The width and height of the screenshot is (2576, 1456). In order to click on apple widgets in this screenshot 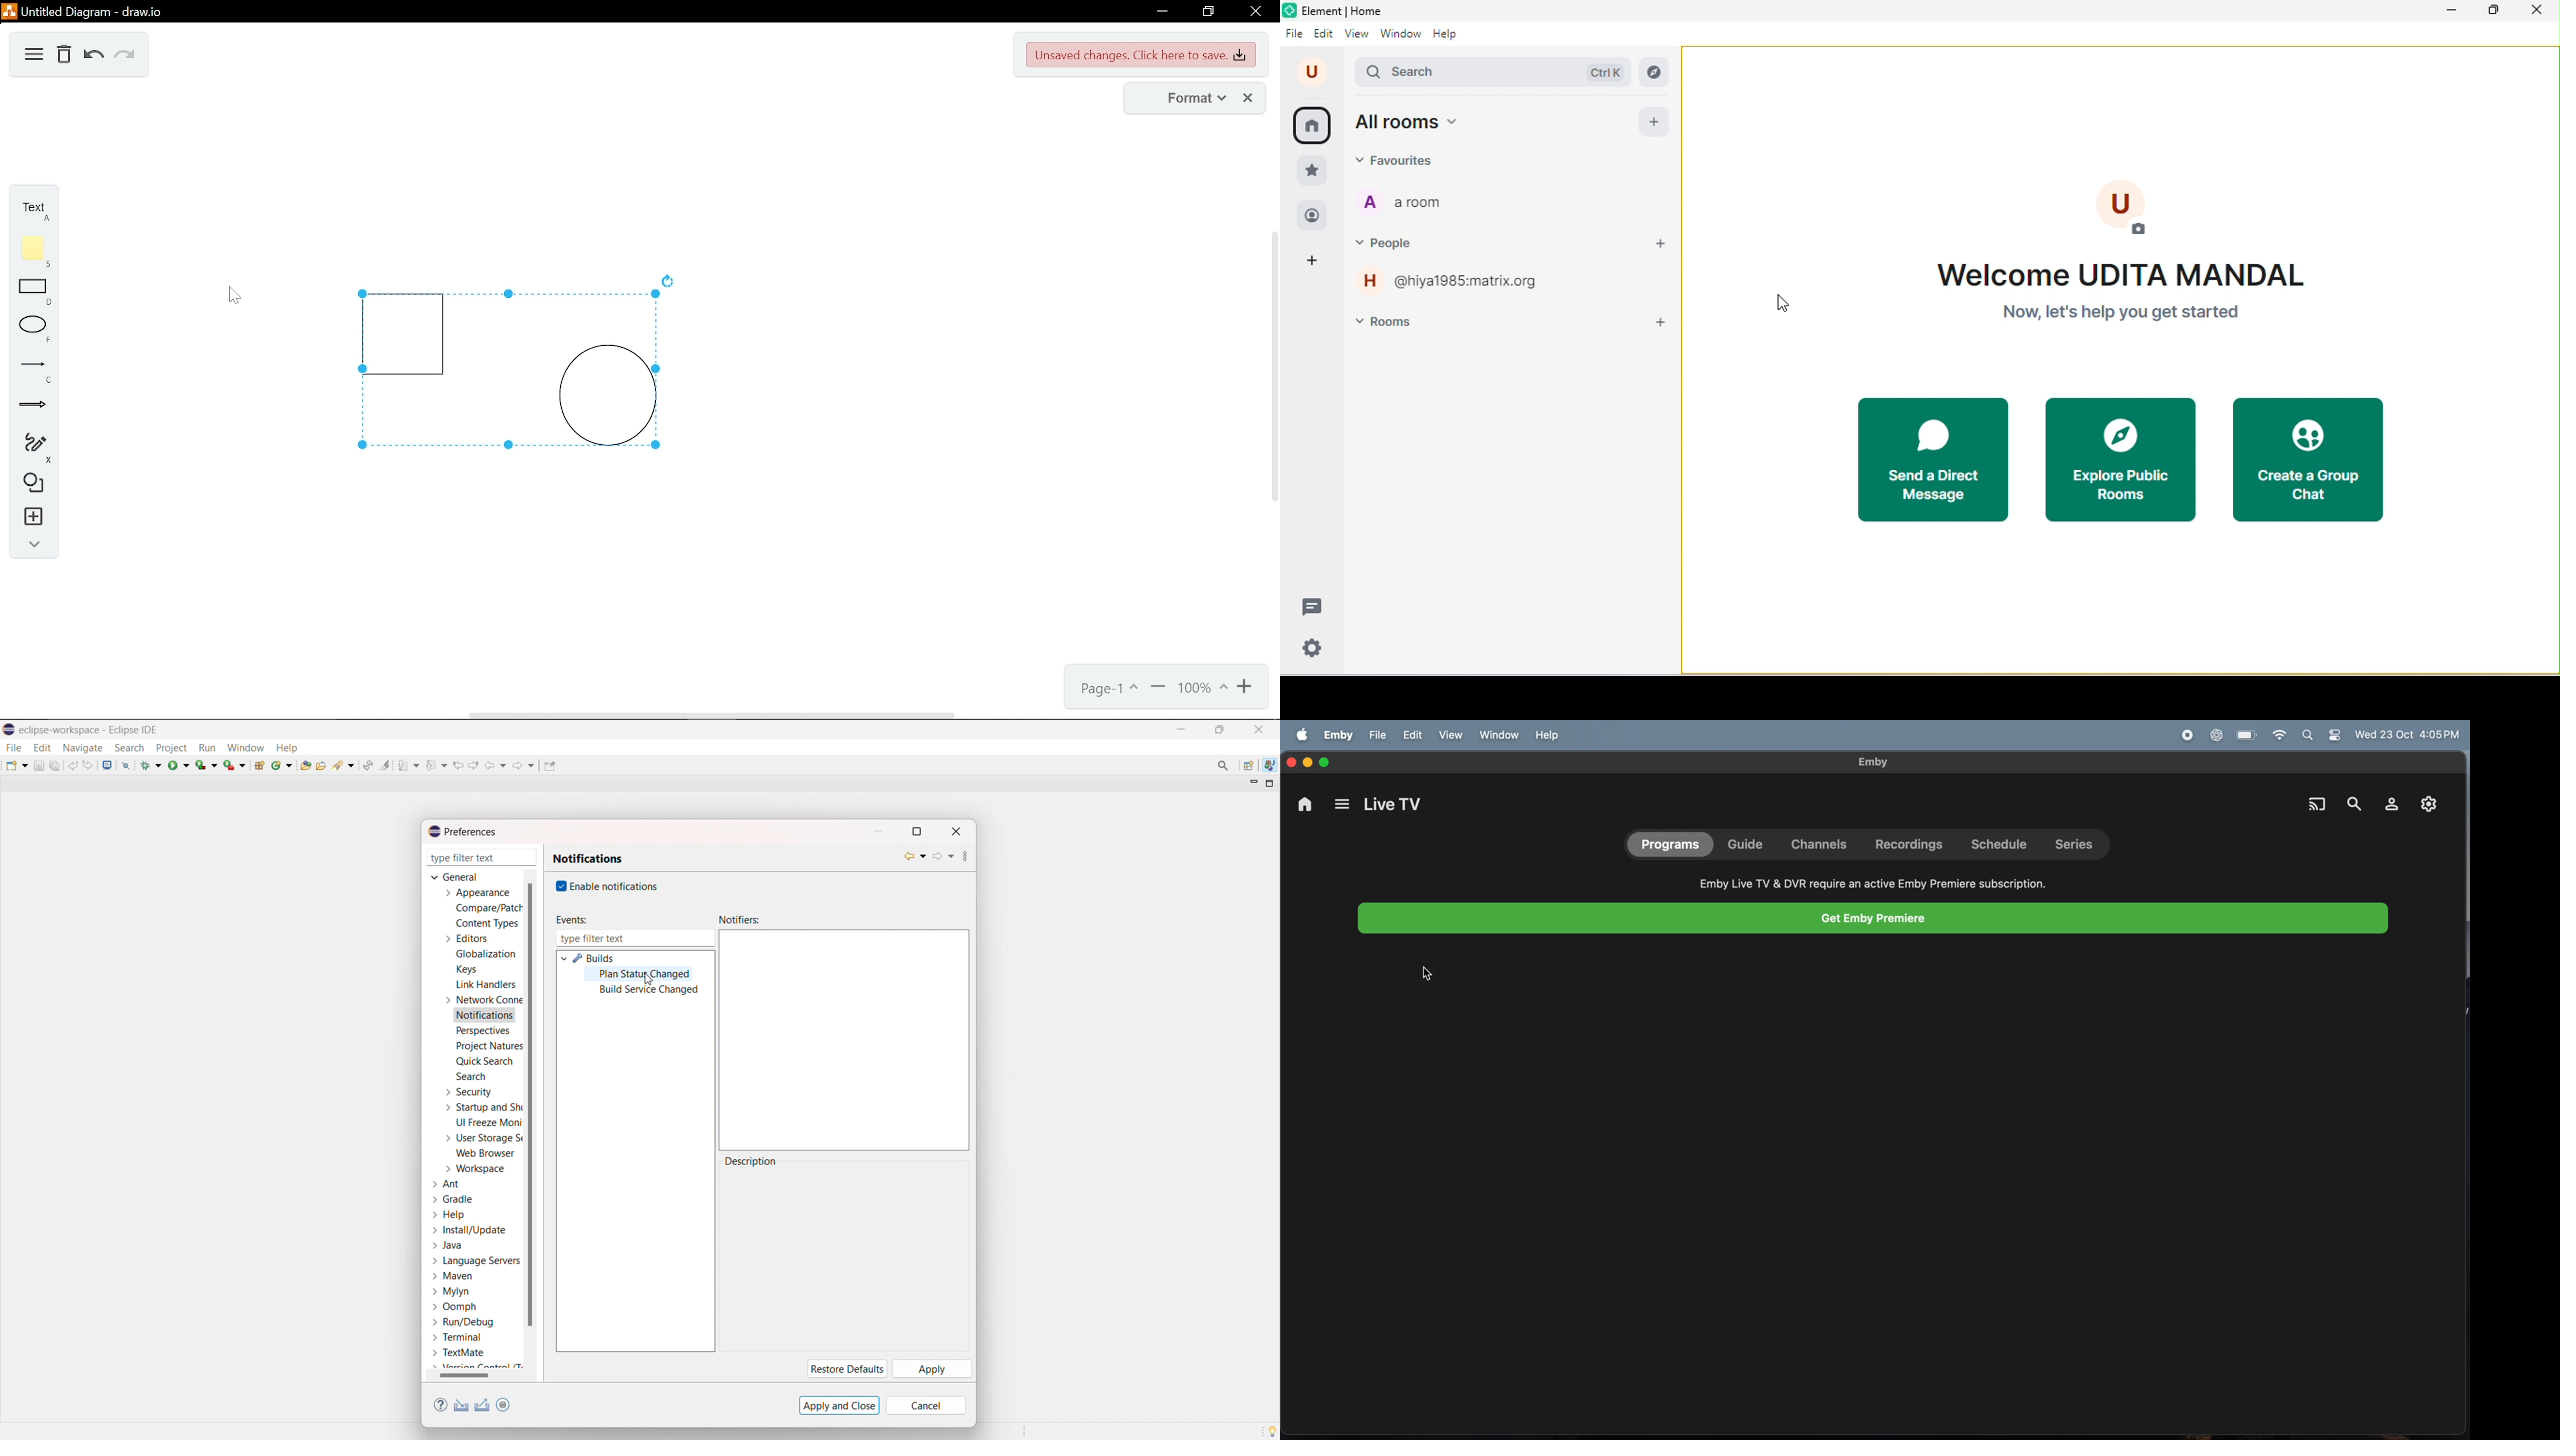, I will do `click(2325, 736)`.